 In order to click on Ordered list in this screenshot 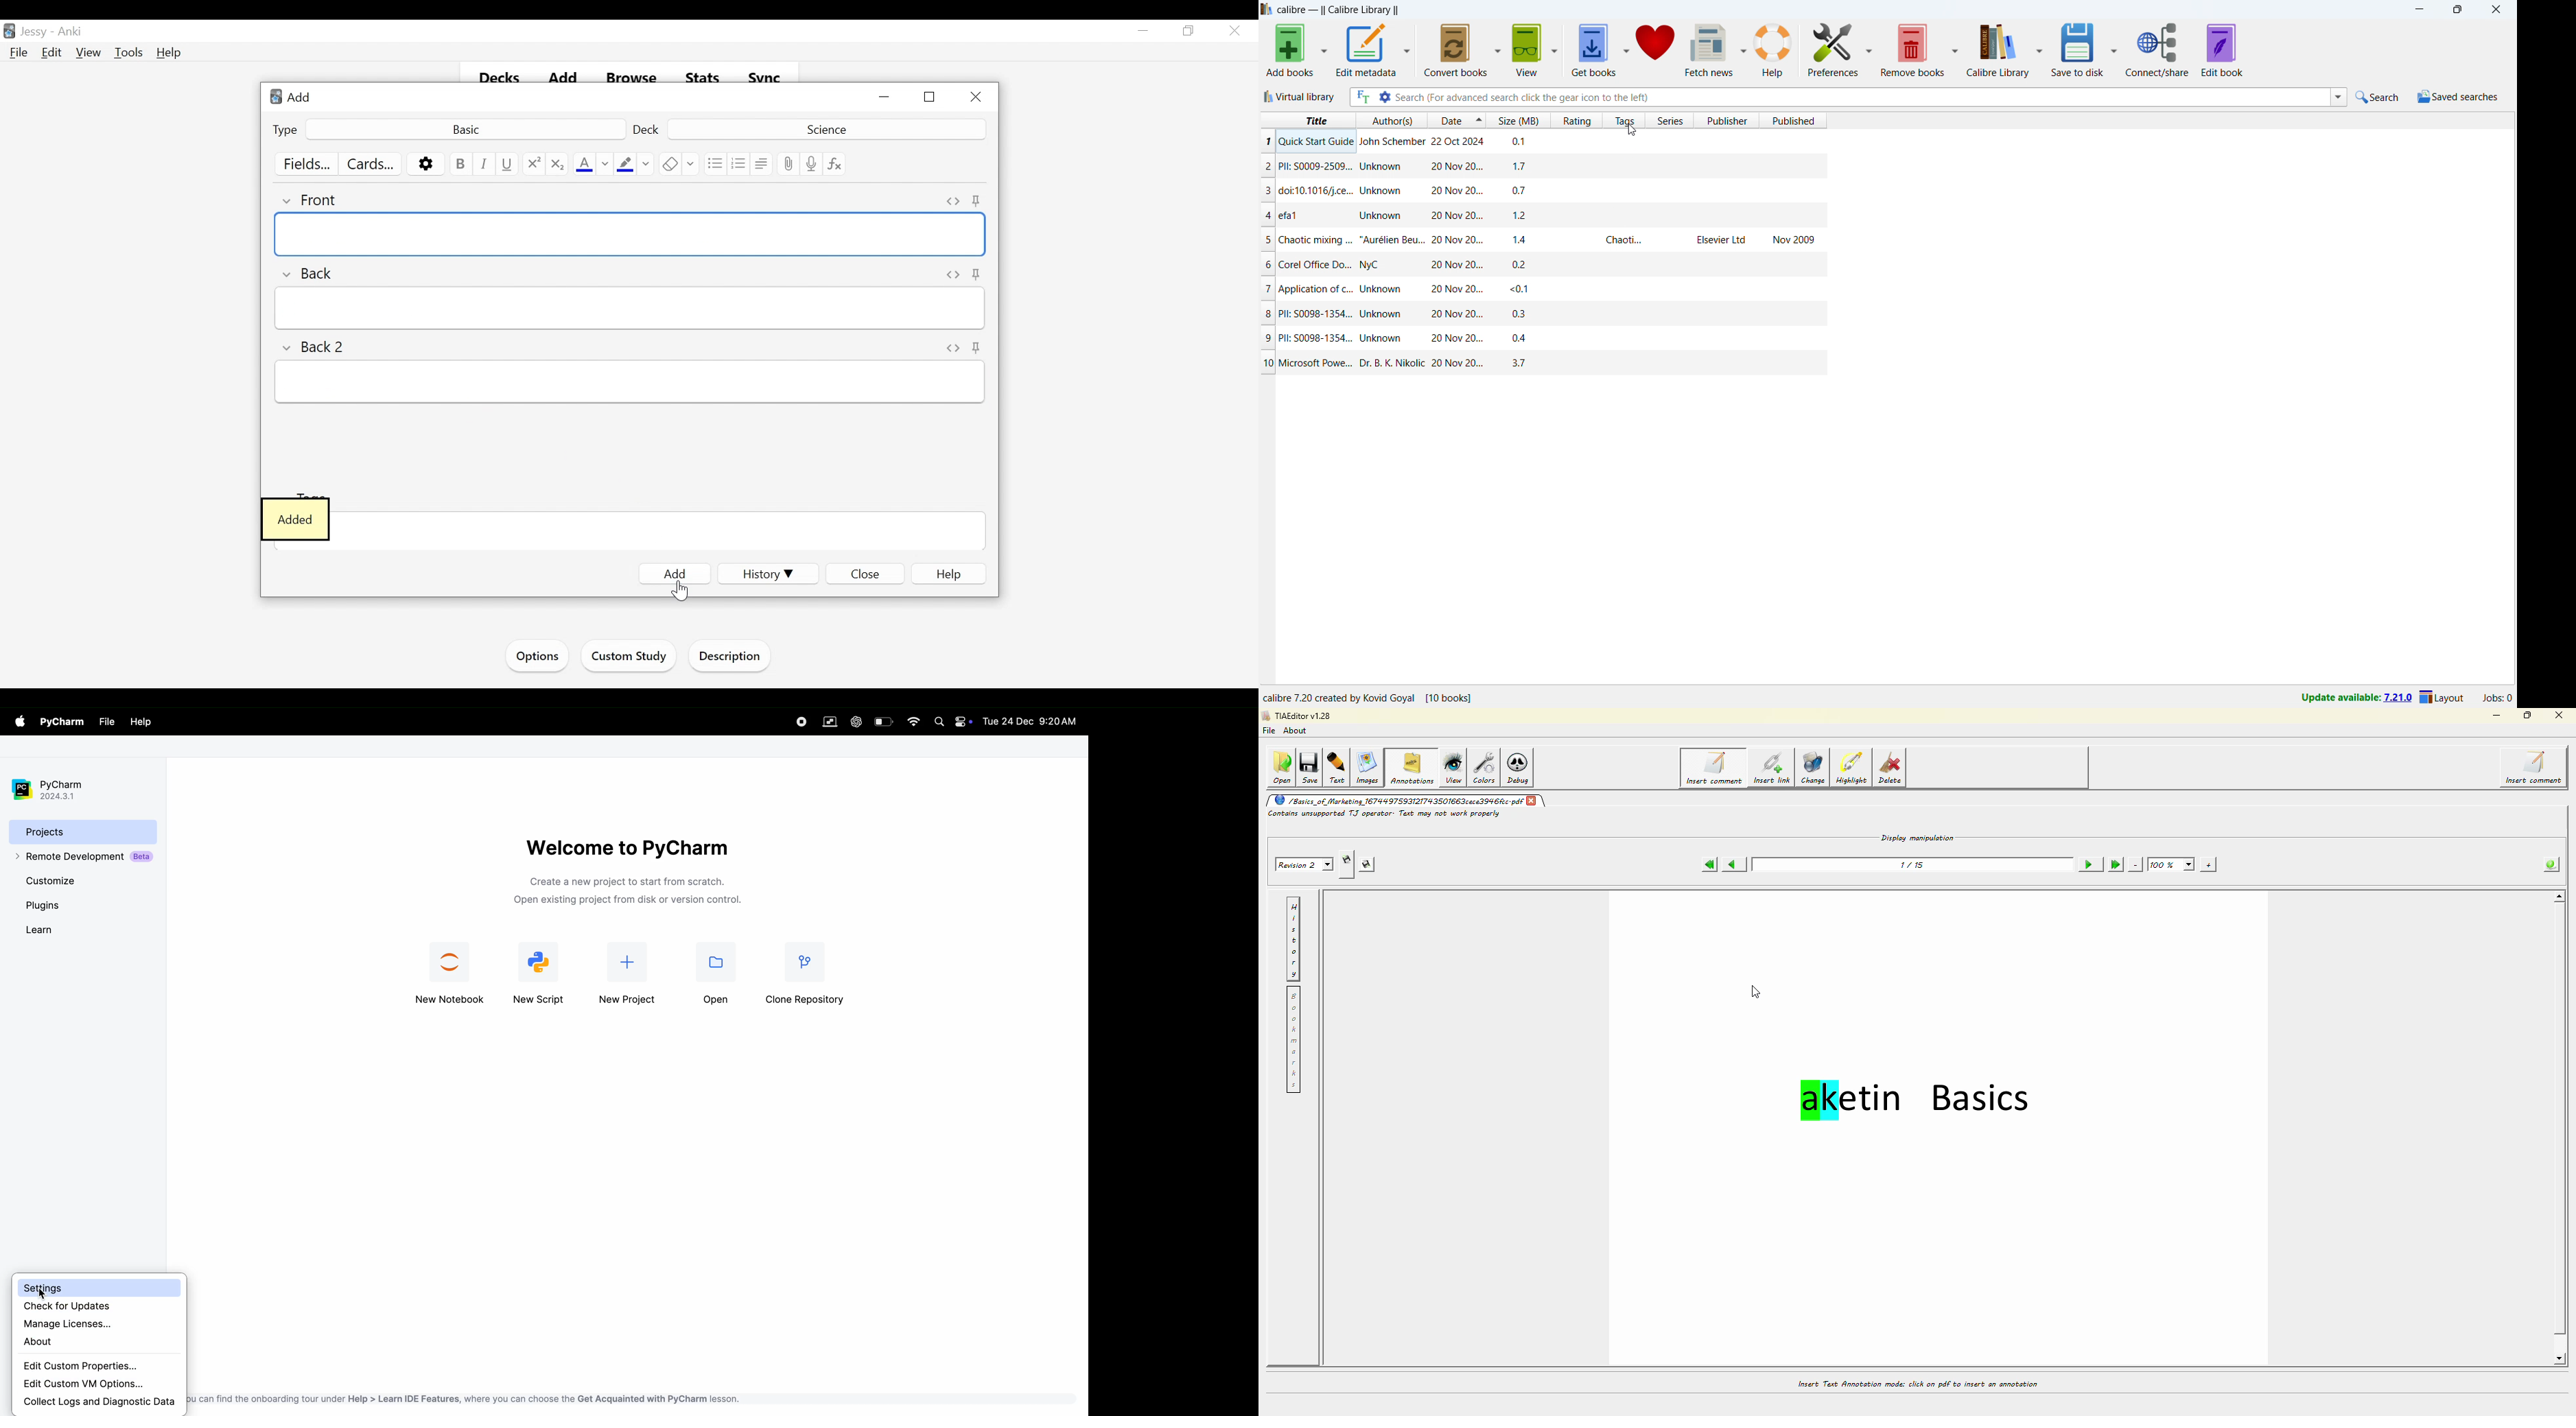, I will do `click(739, 164)`.